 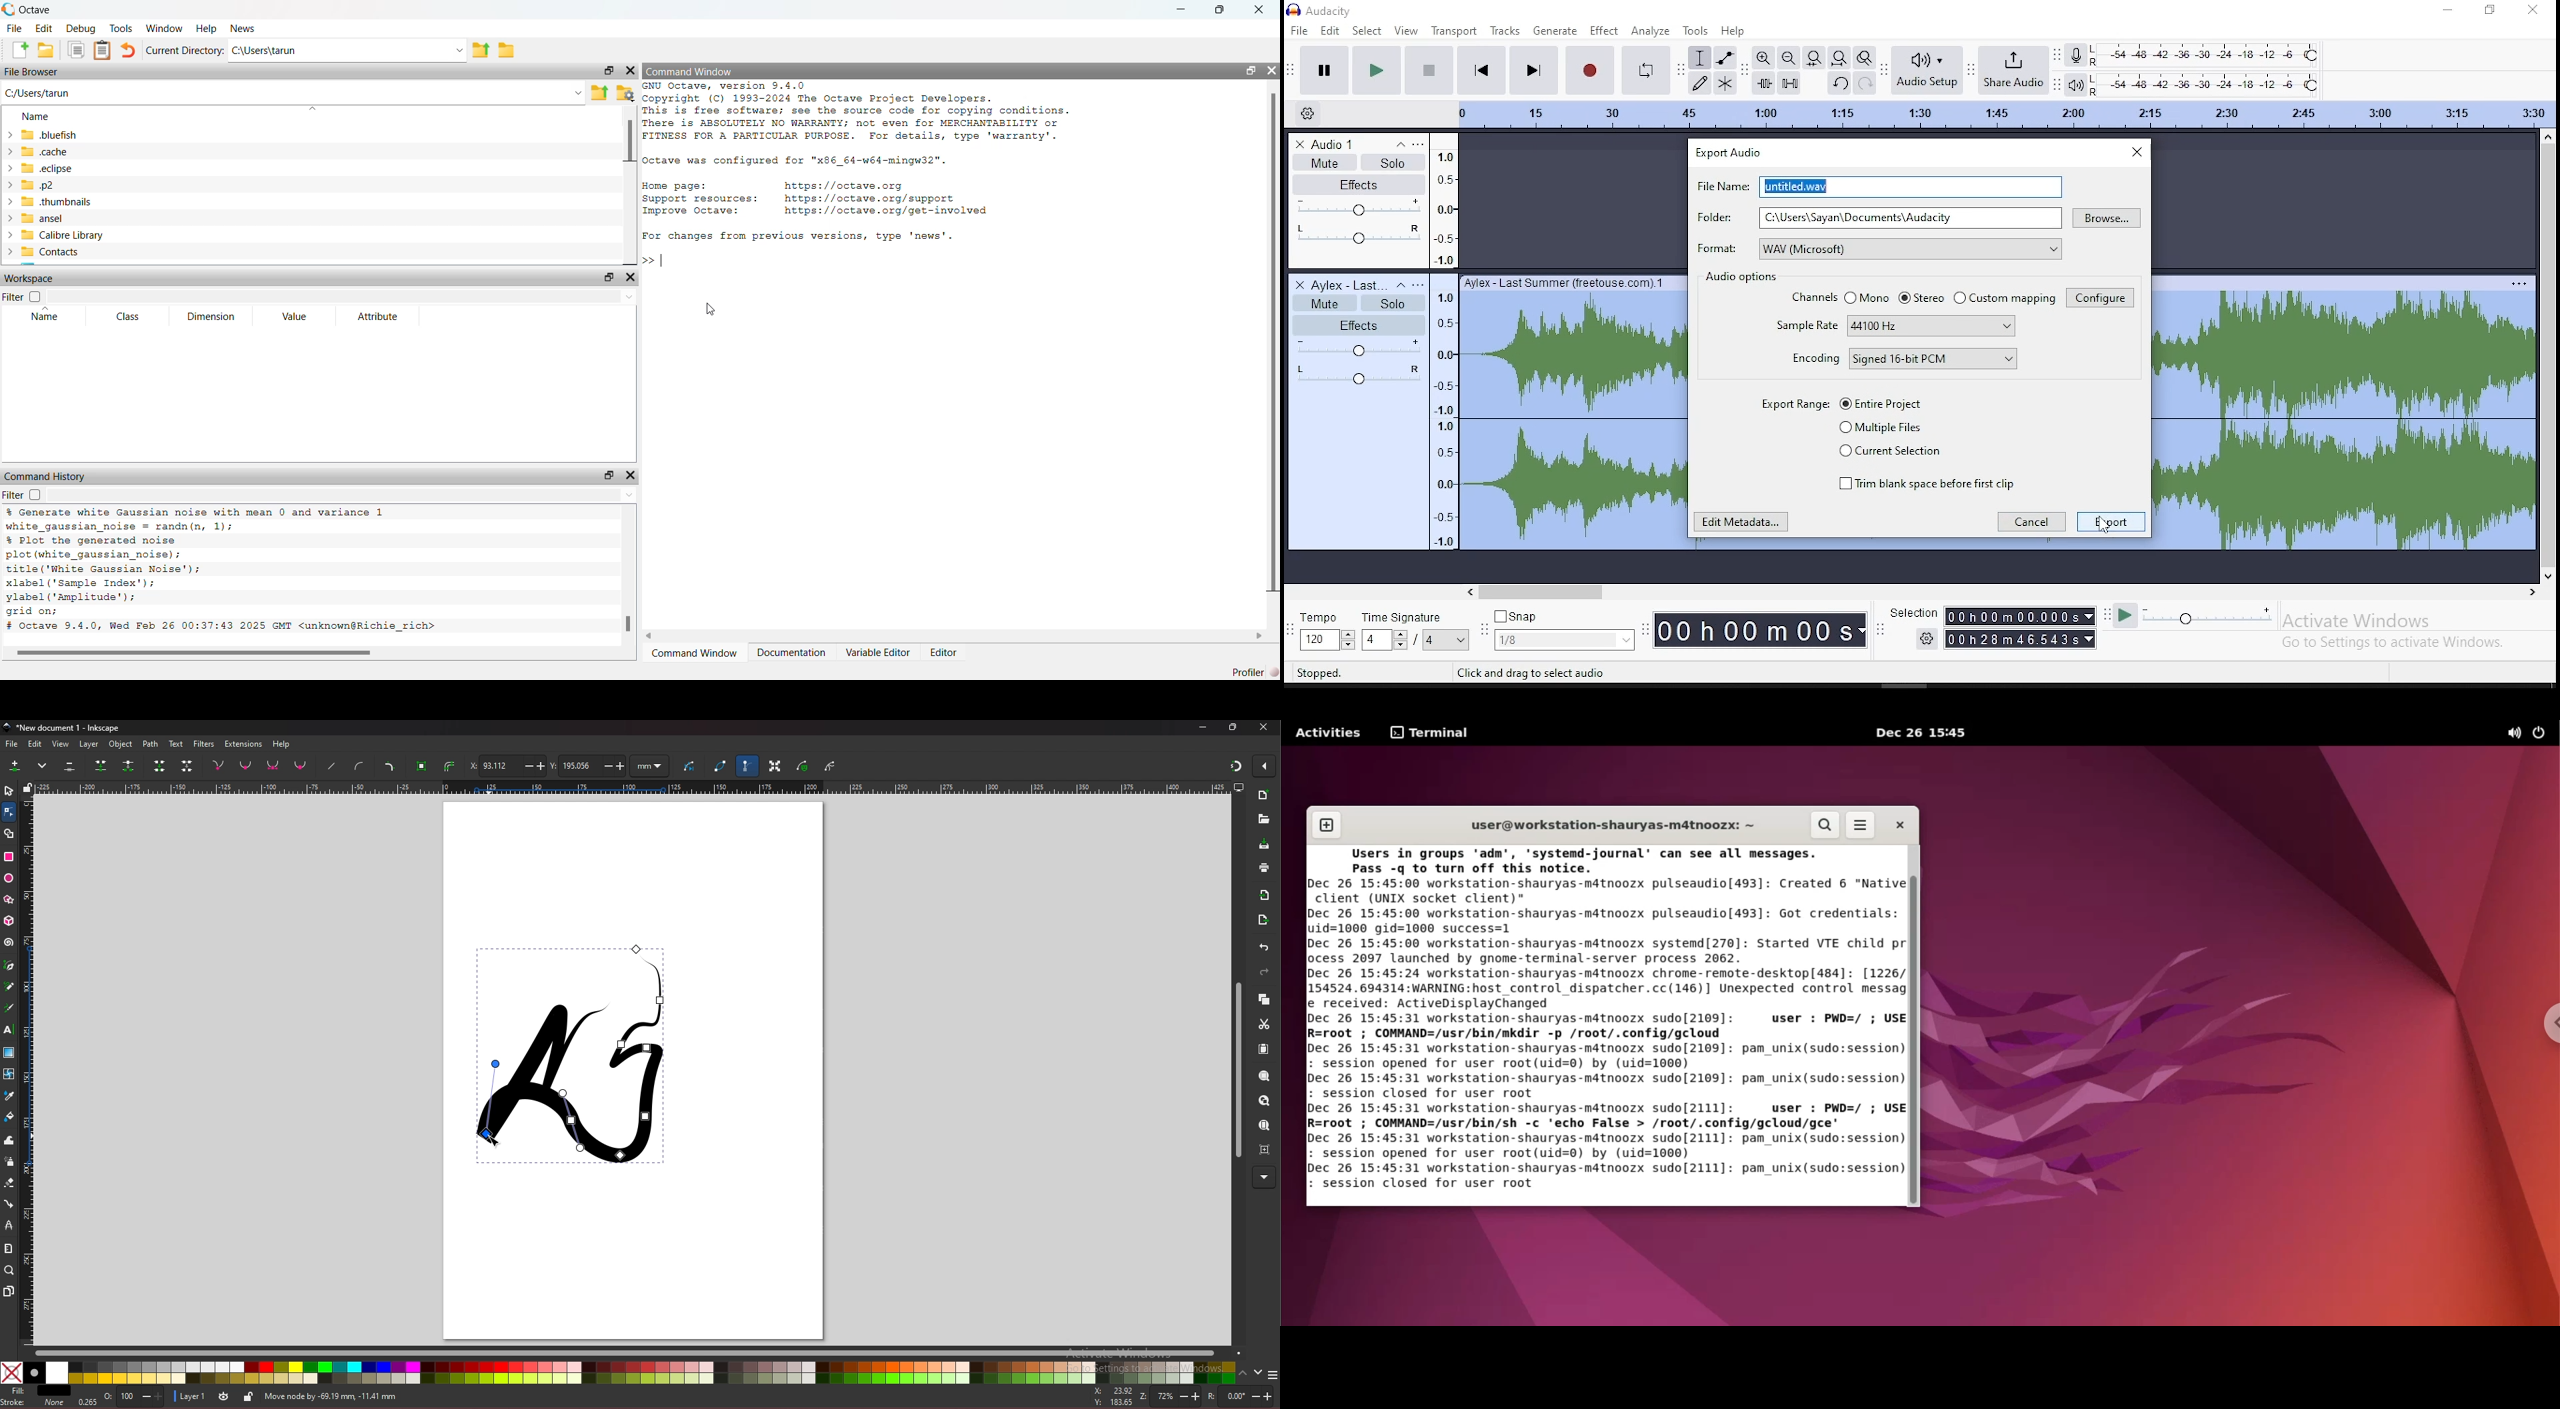 I want to click on current selection, so click(x=1892, y=452).